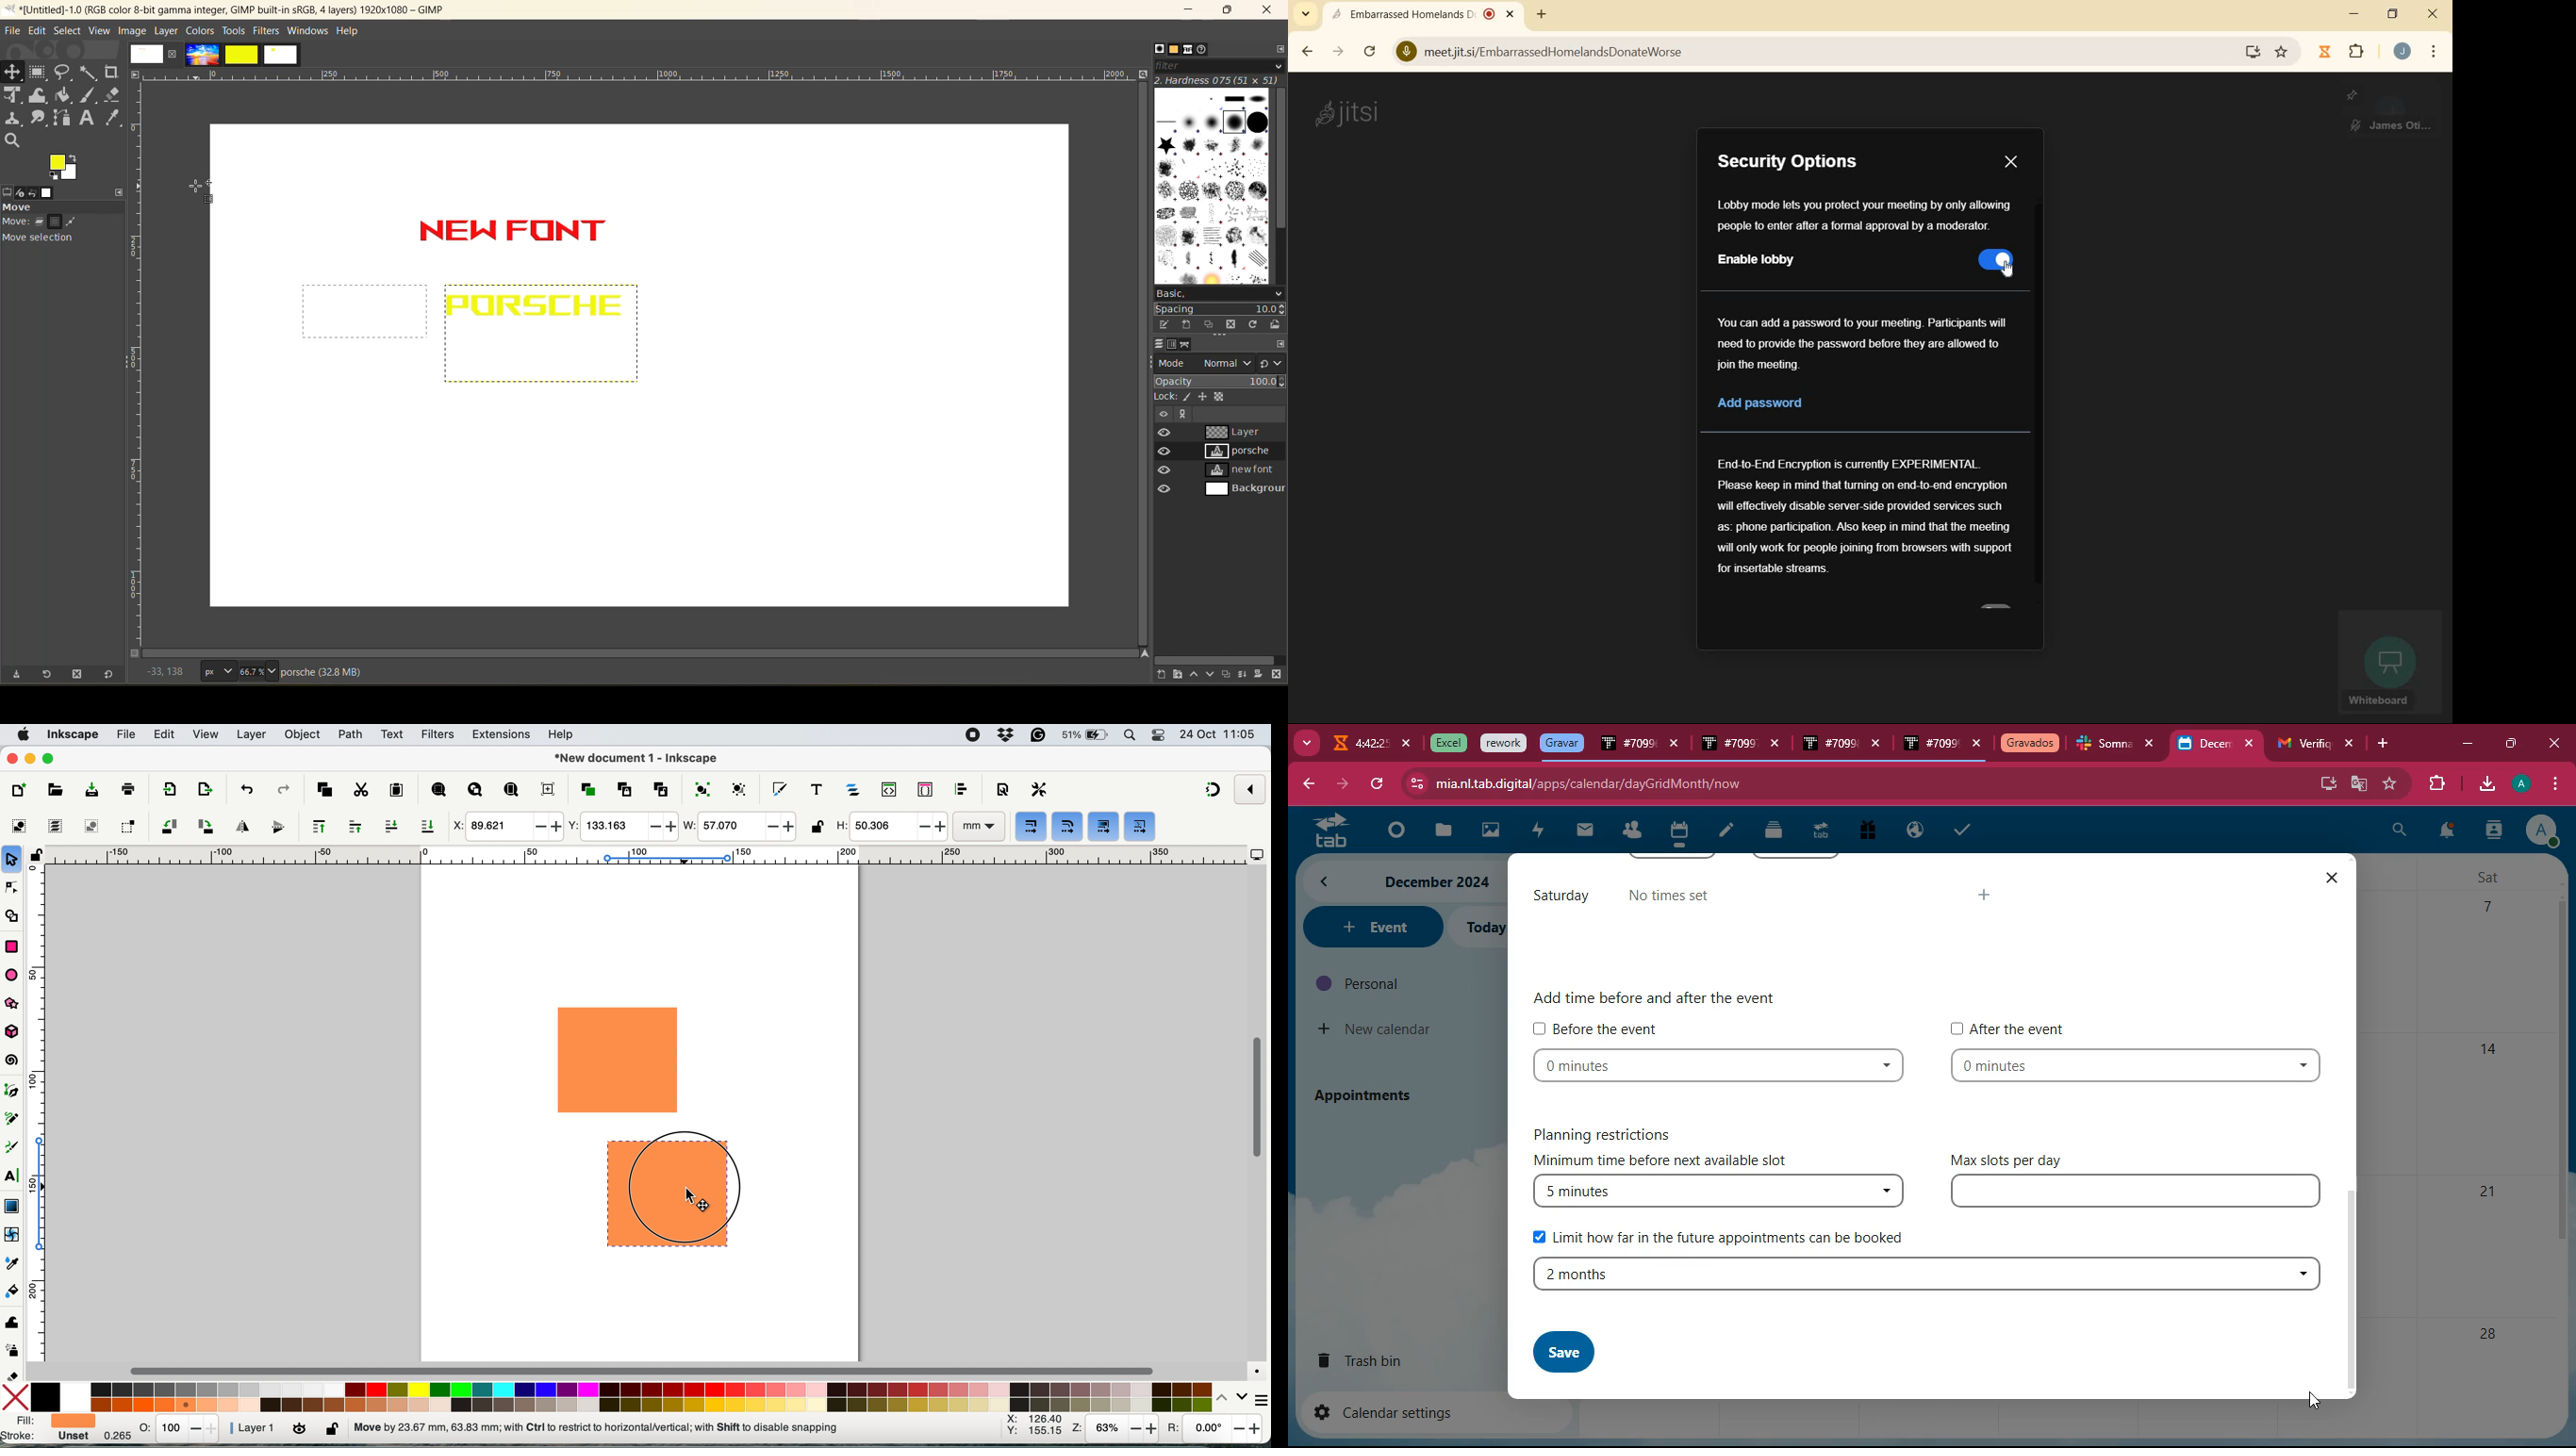  I want to click on tab, so click(2105, 746).